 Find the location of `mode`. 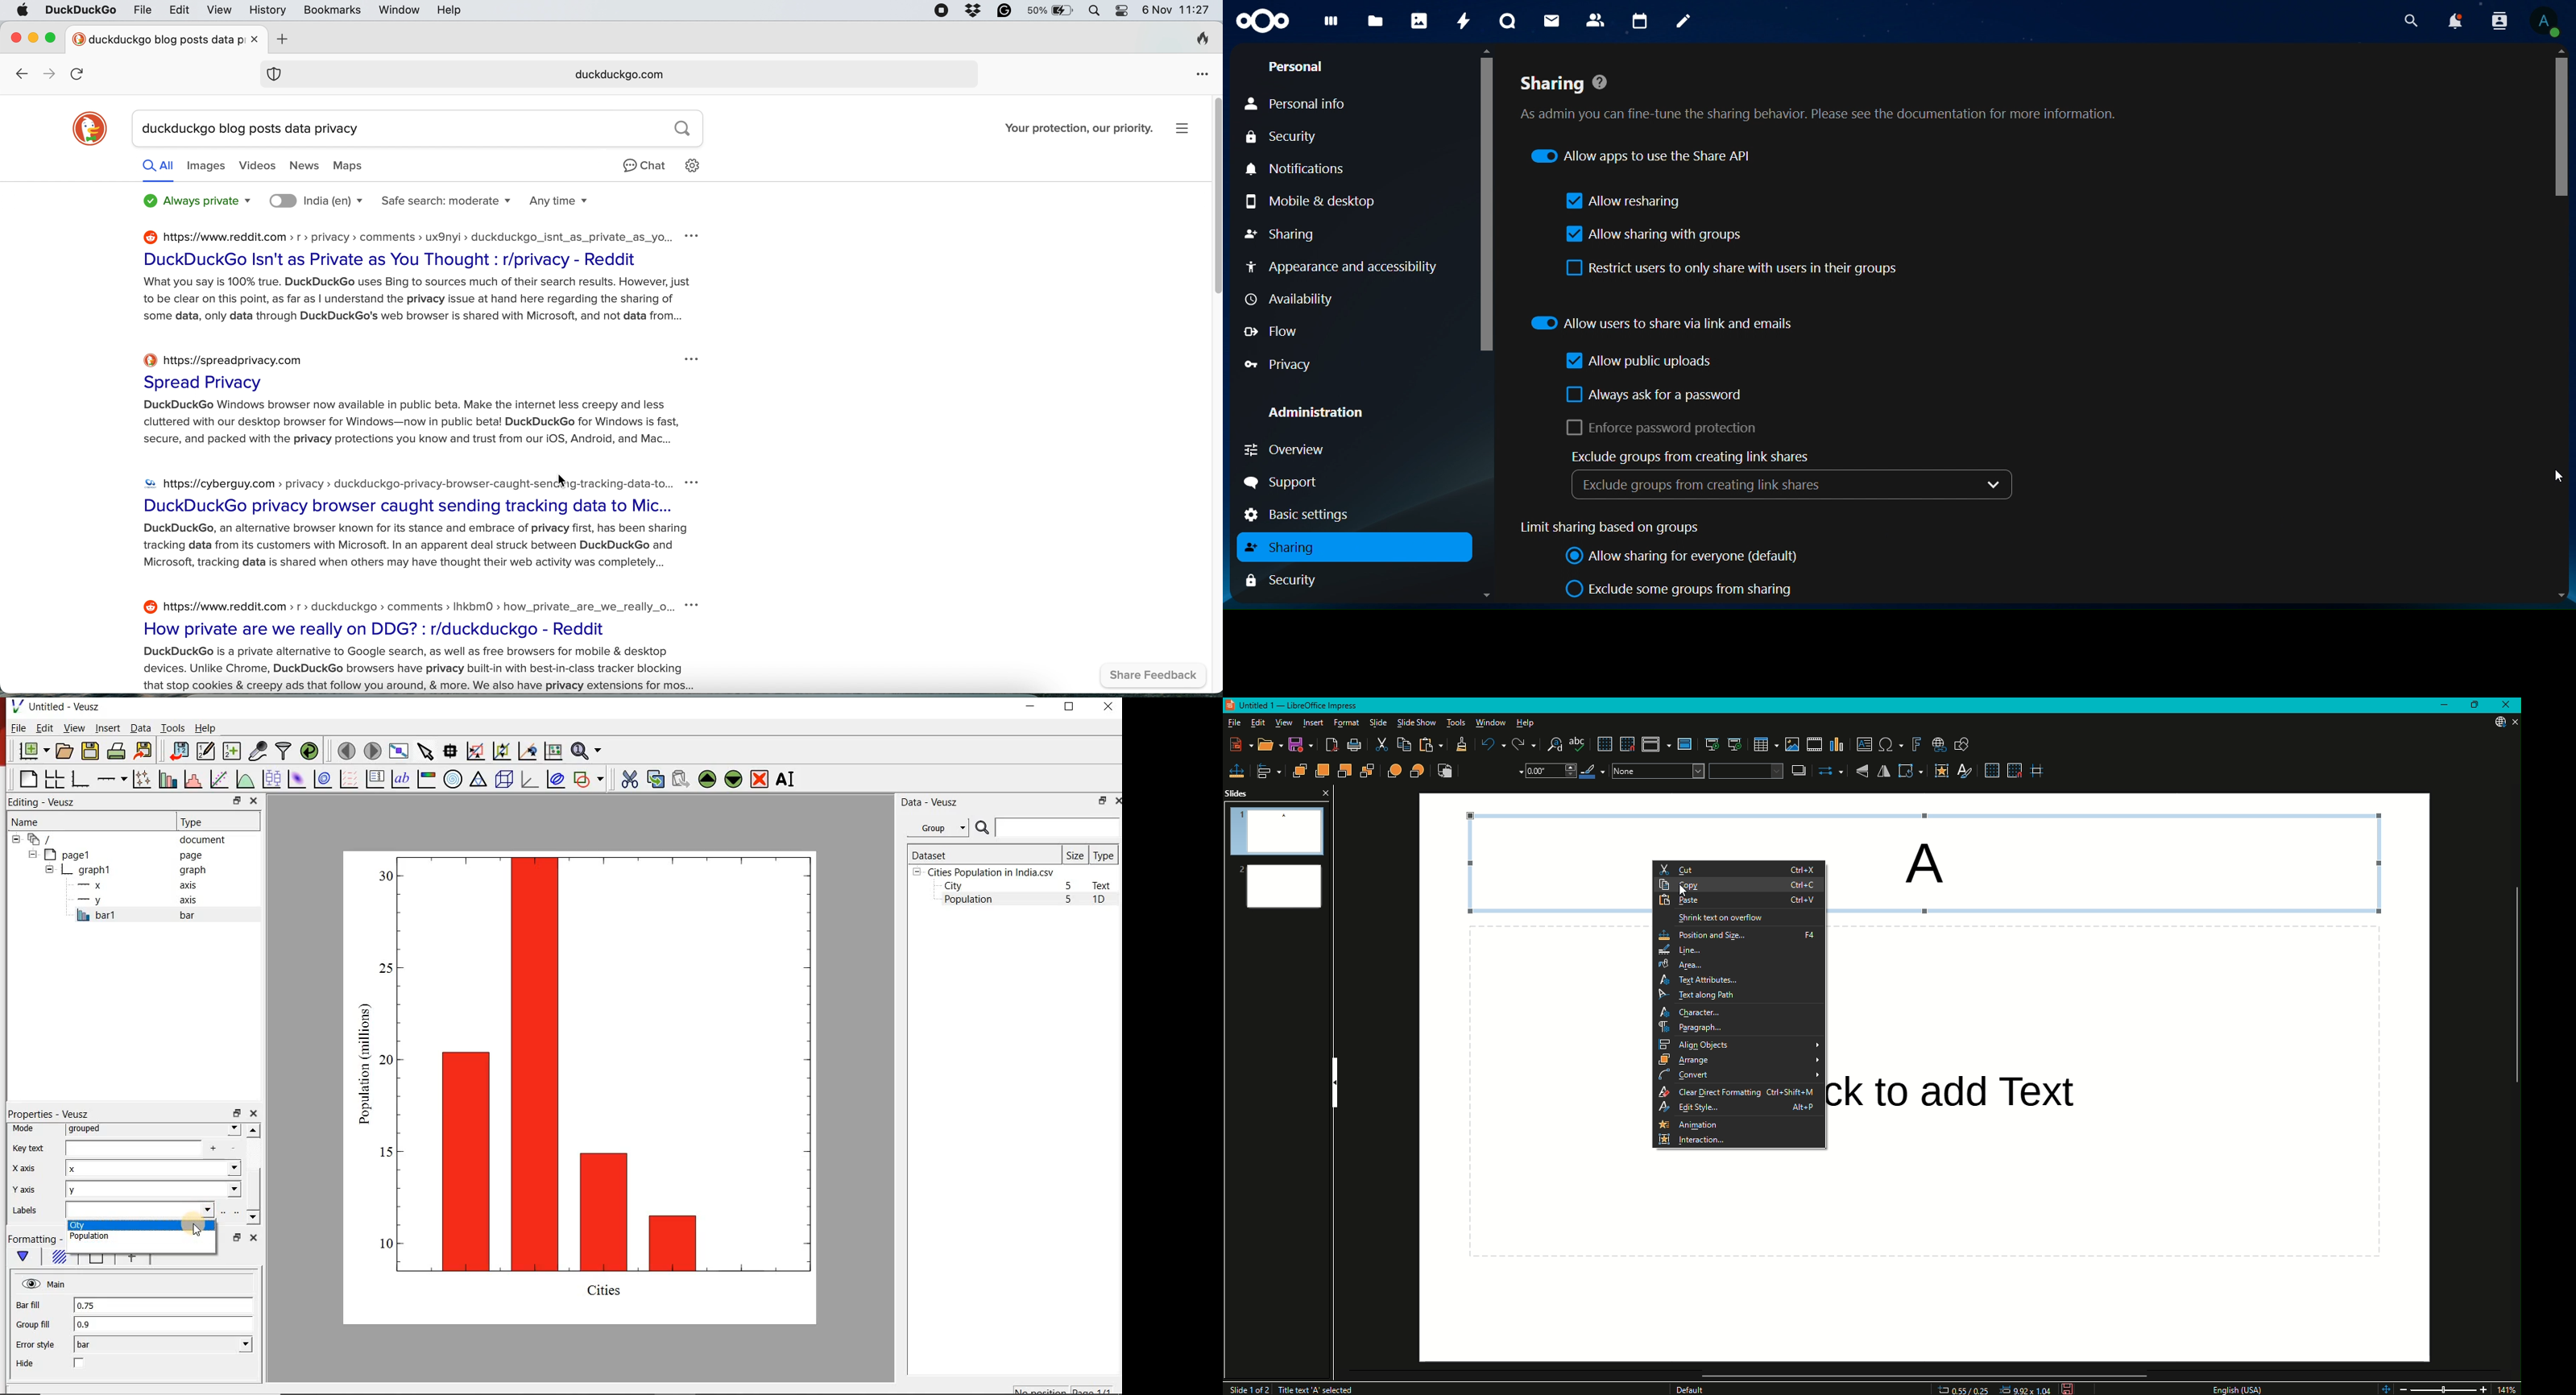

mode is located at coordinates (27, 1129).